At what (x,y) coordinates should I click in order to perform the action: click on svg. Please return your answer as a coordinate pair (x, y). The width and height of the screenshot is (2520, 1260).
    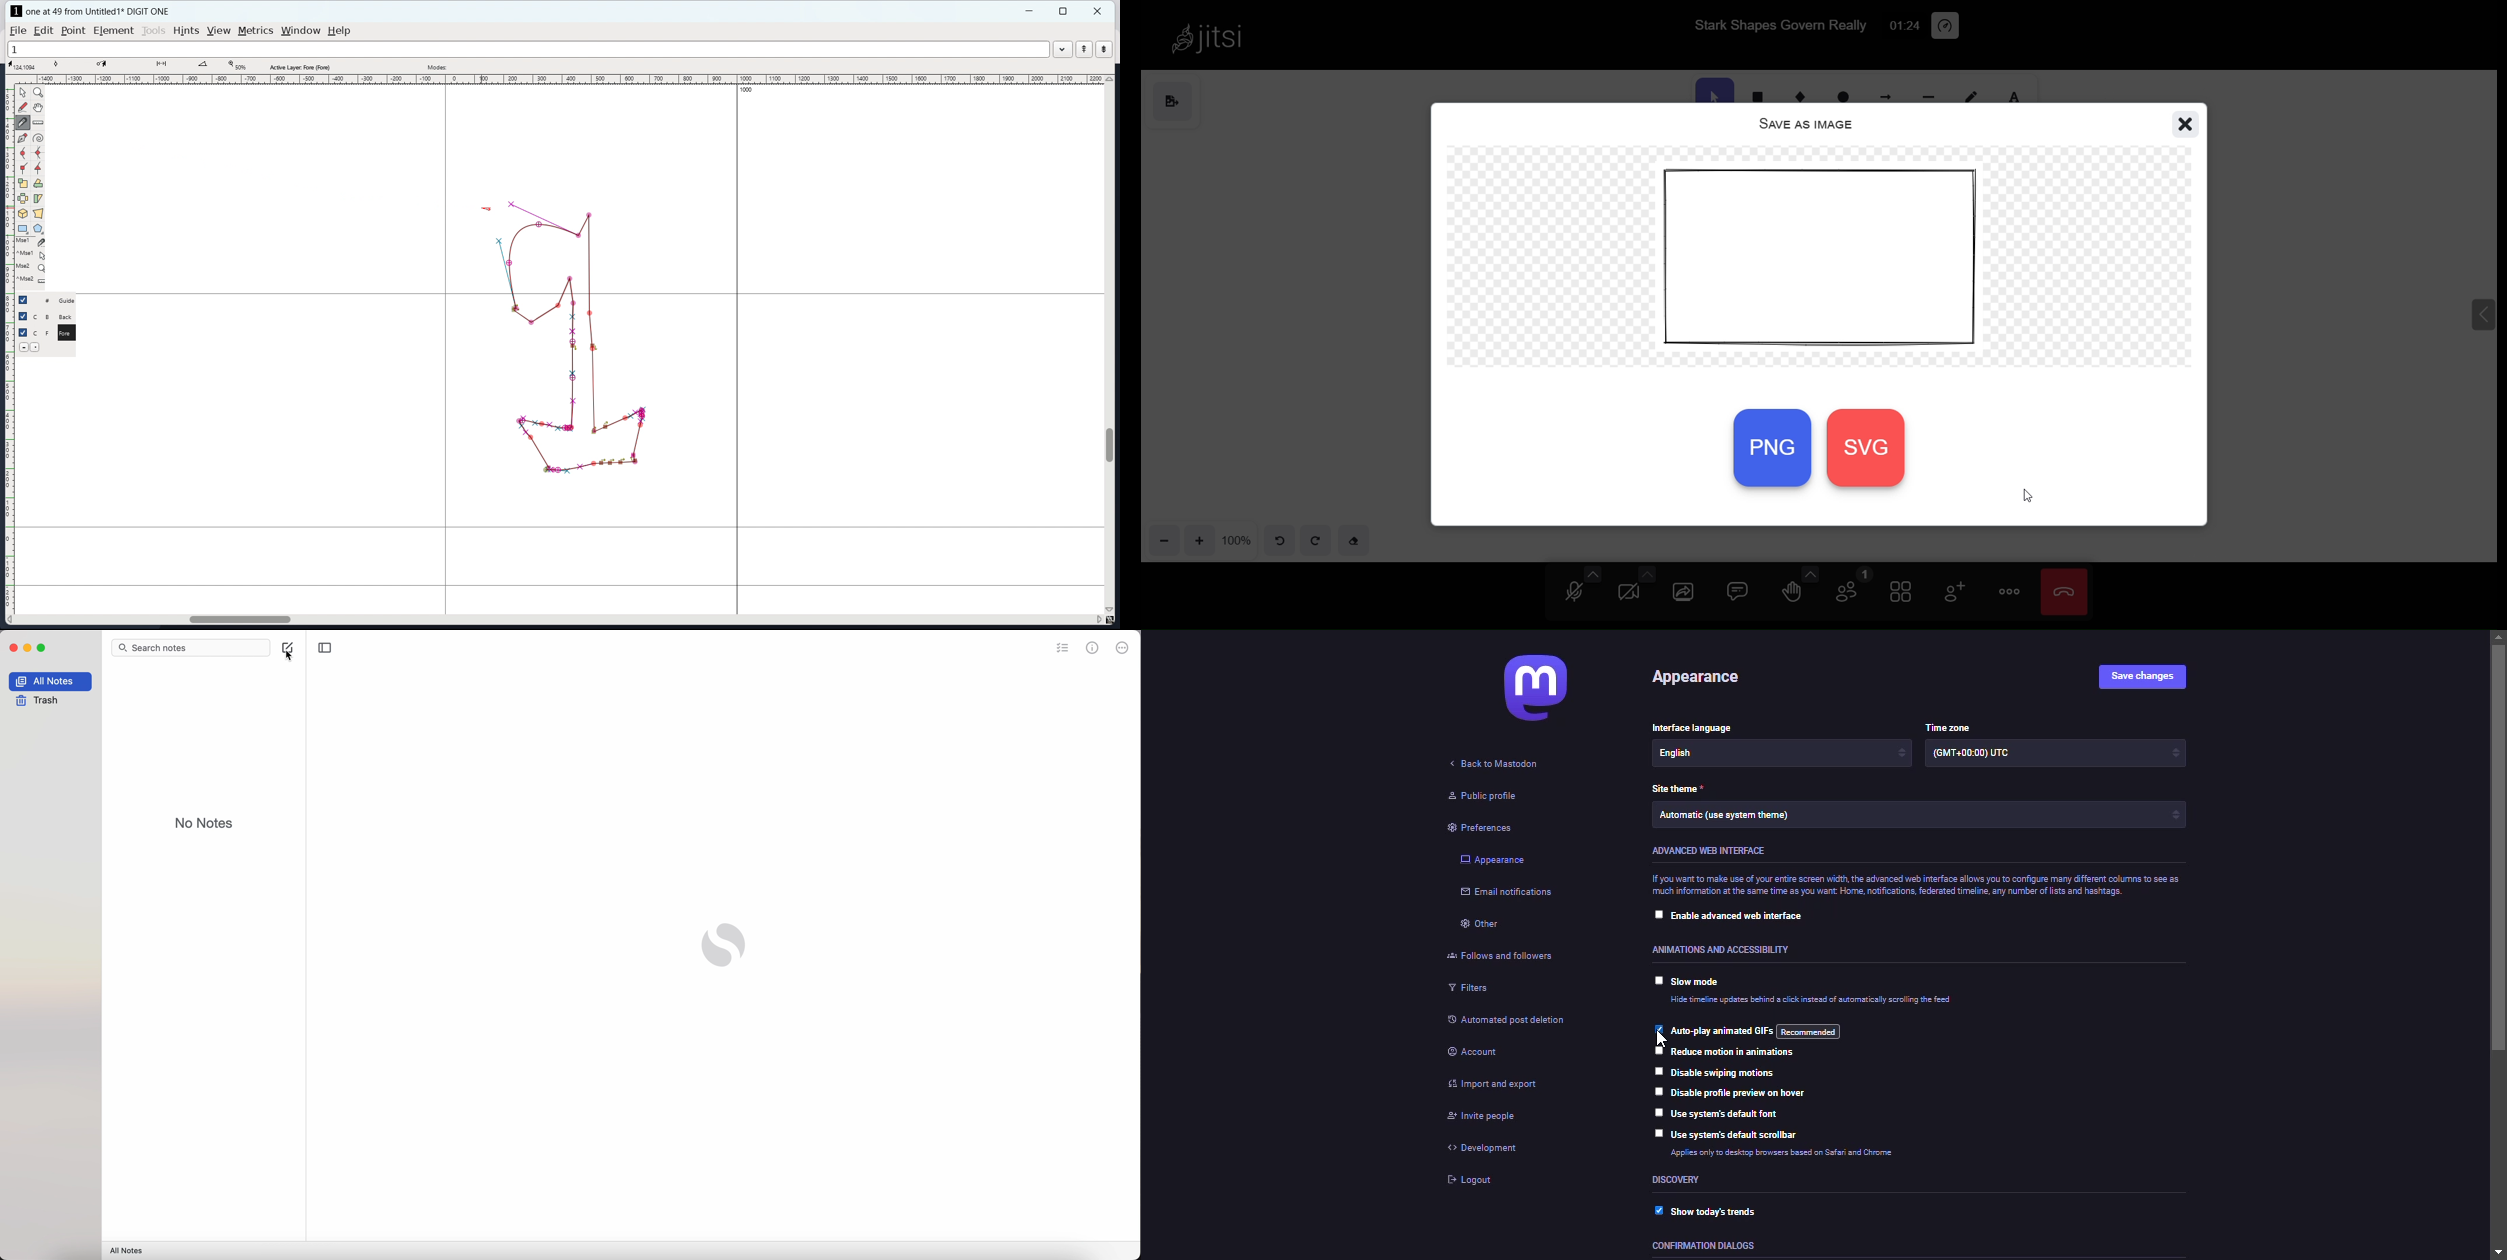
    Looking at the image, I should click on (1878, 449).